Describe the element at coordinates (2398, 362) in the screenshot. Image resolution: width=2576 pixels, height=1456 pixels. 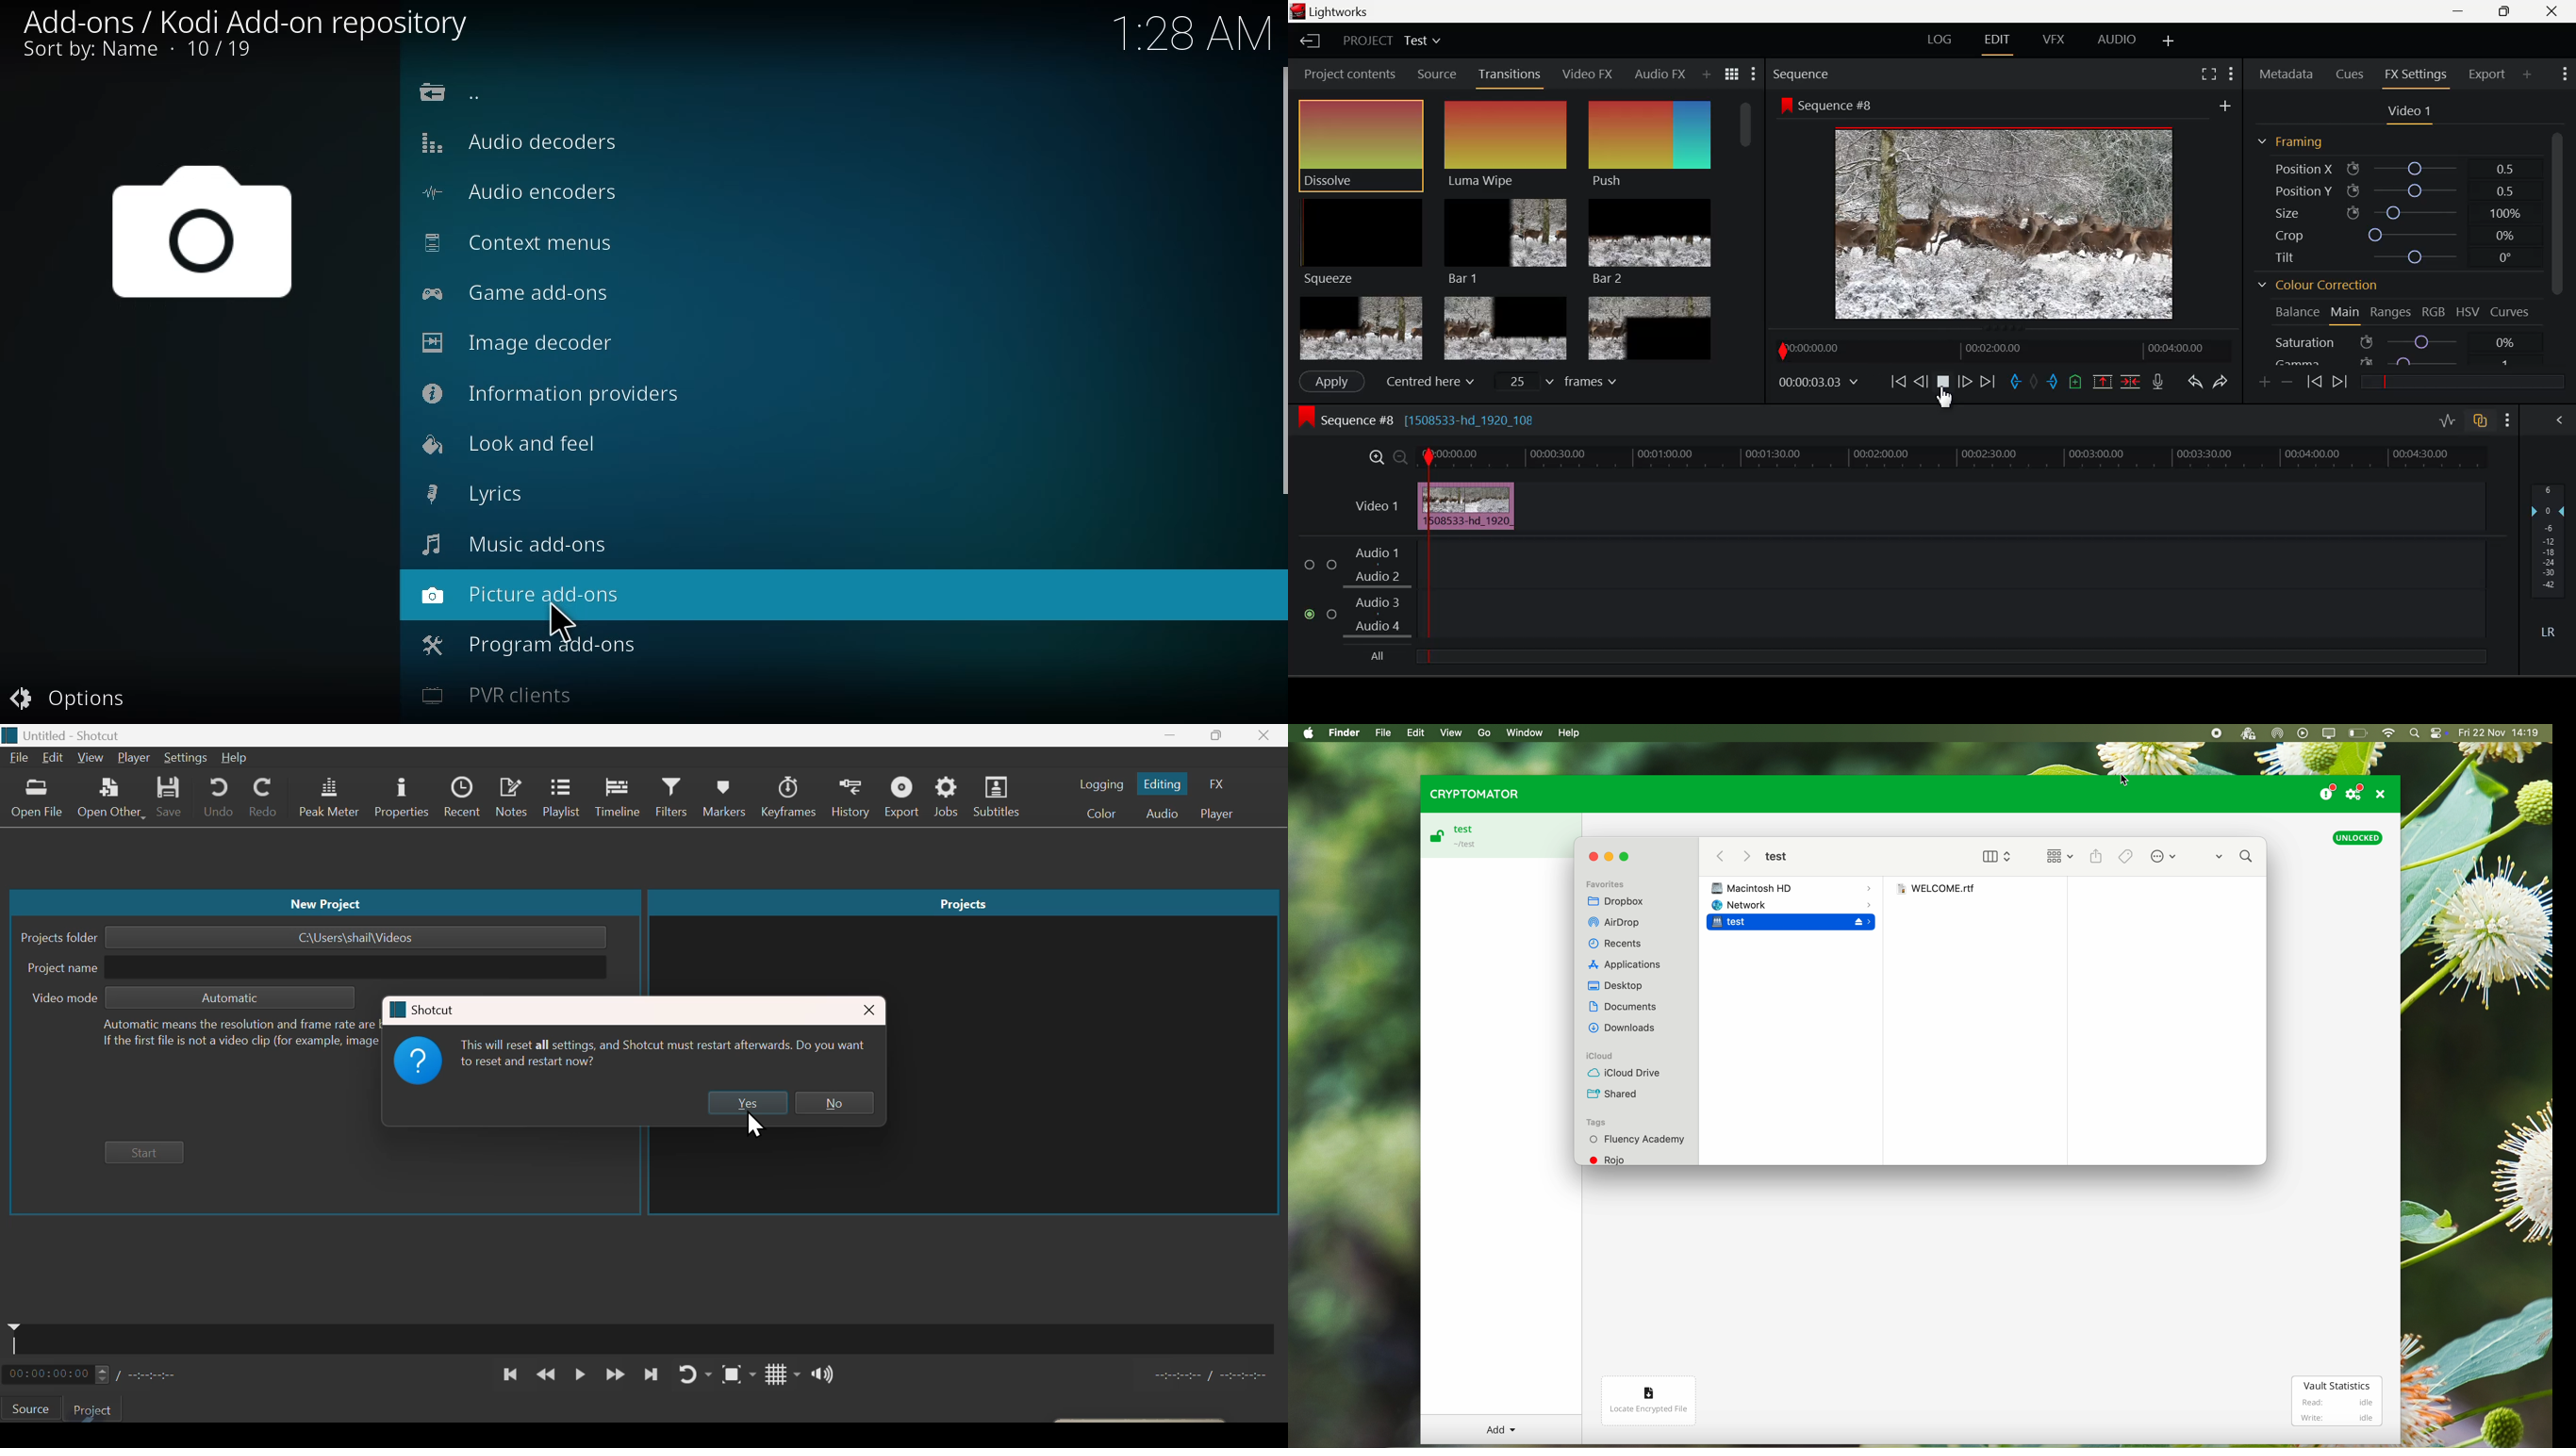
I see `Gamma` at that location.